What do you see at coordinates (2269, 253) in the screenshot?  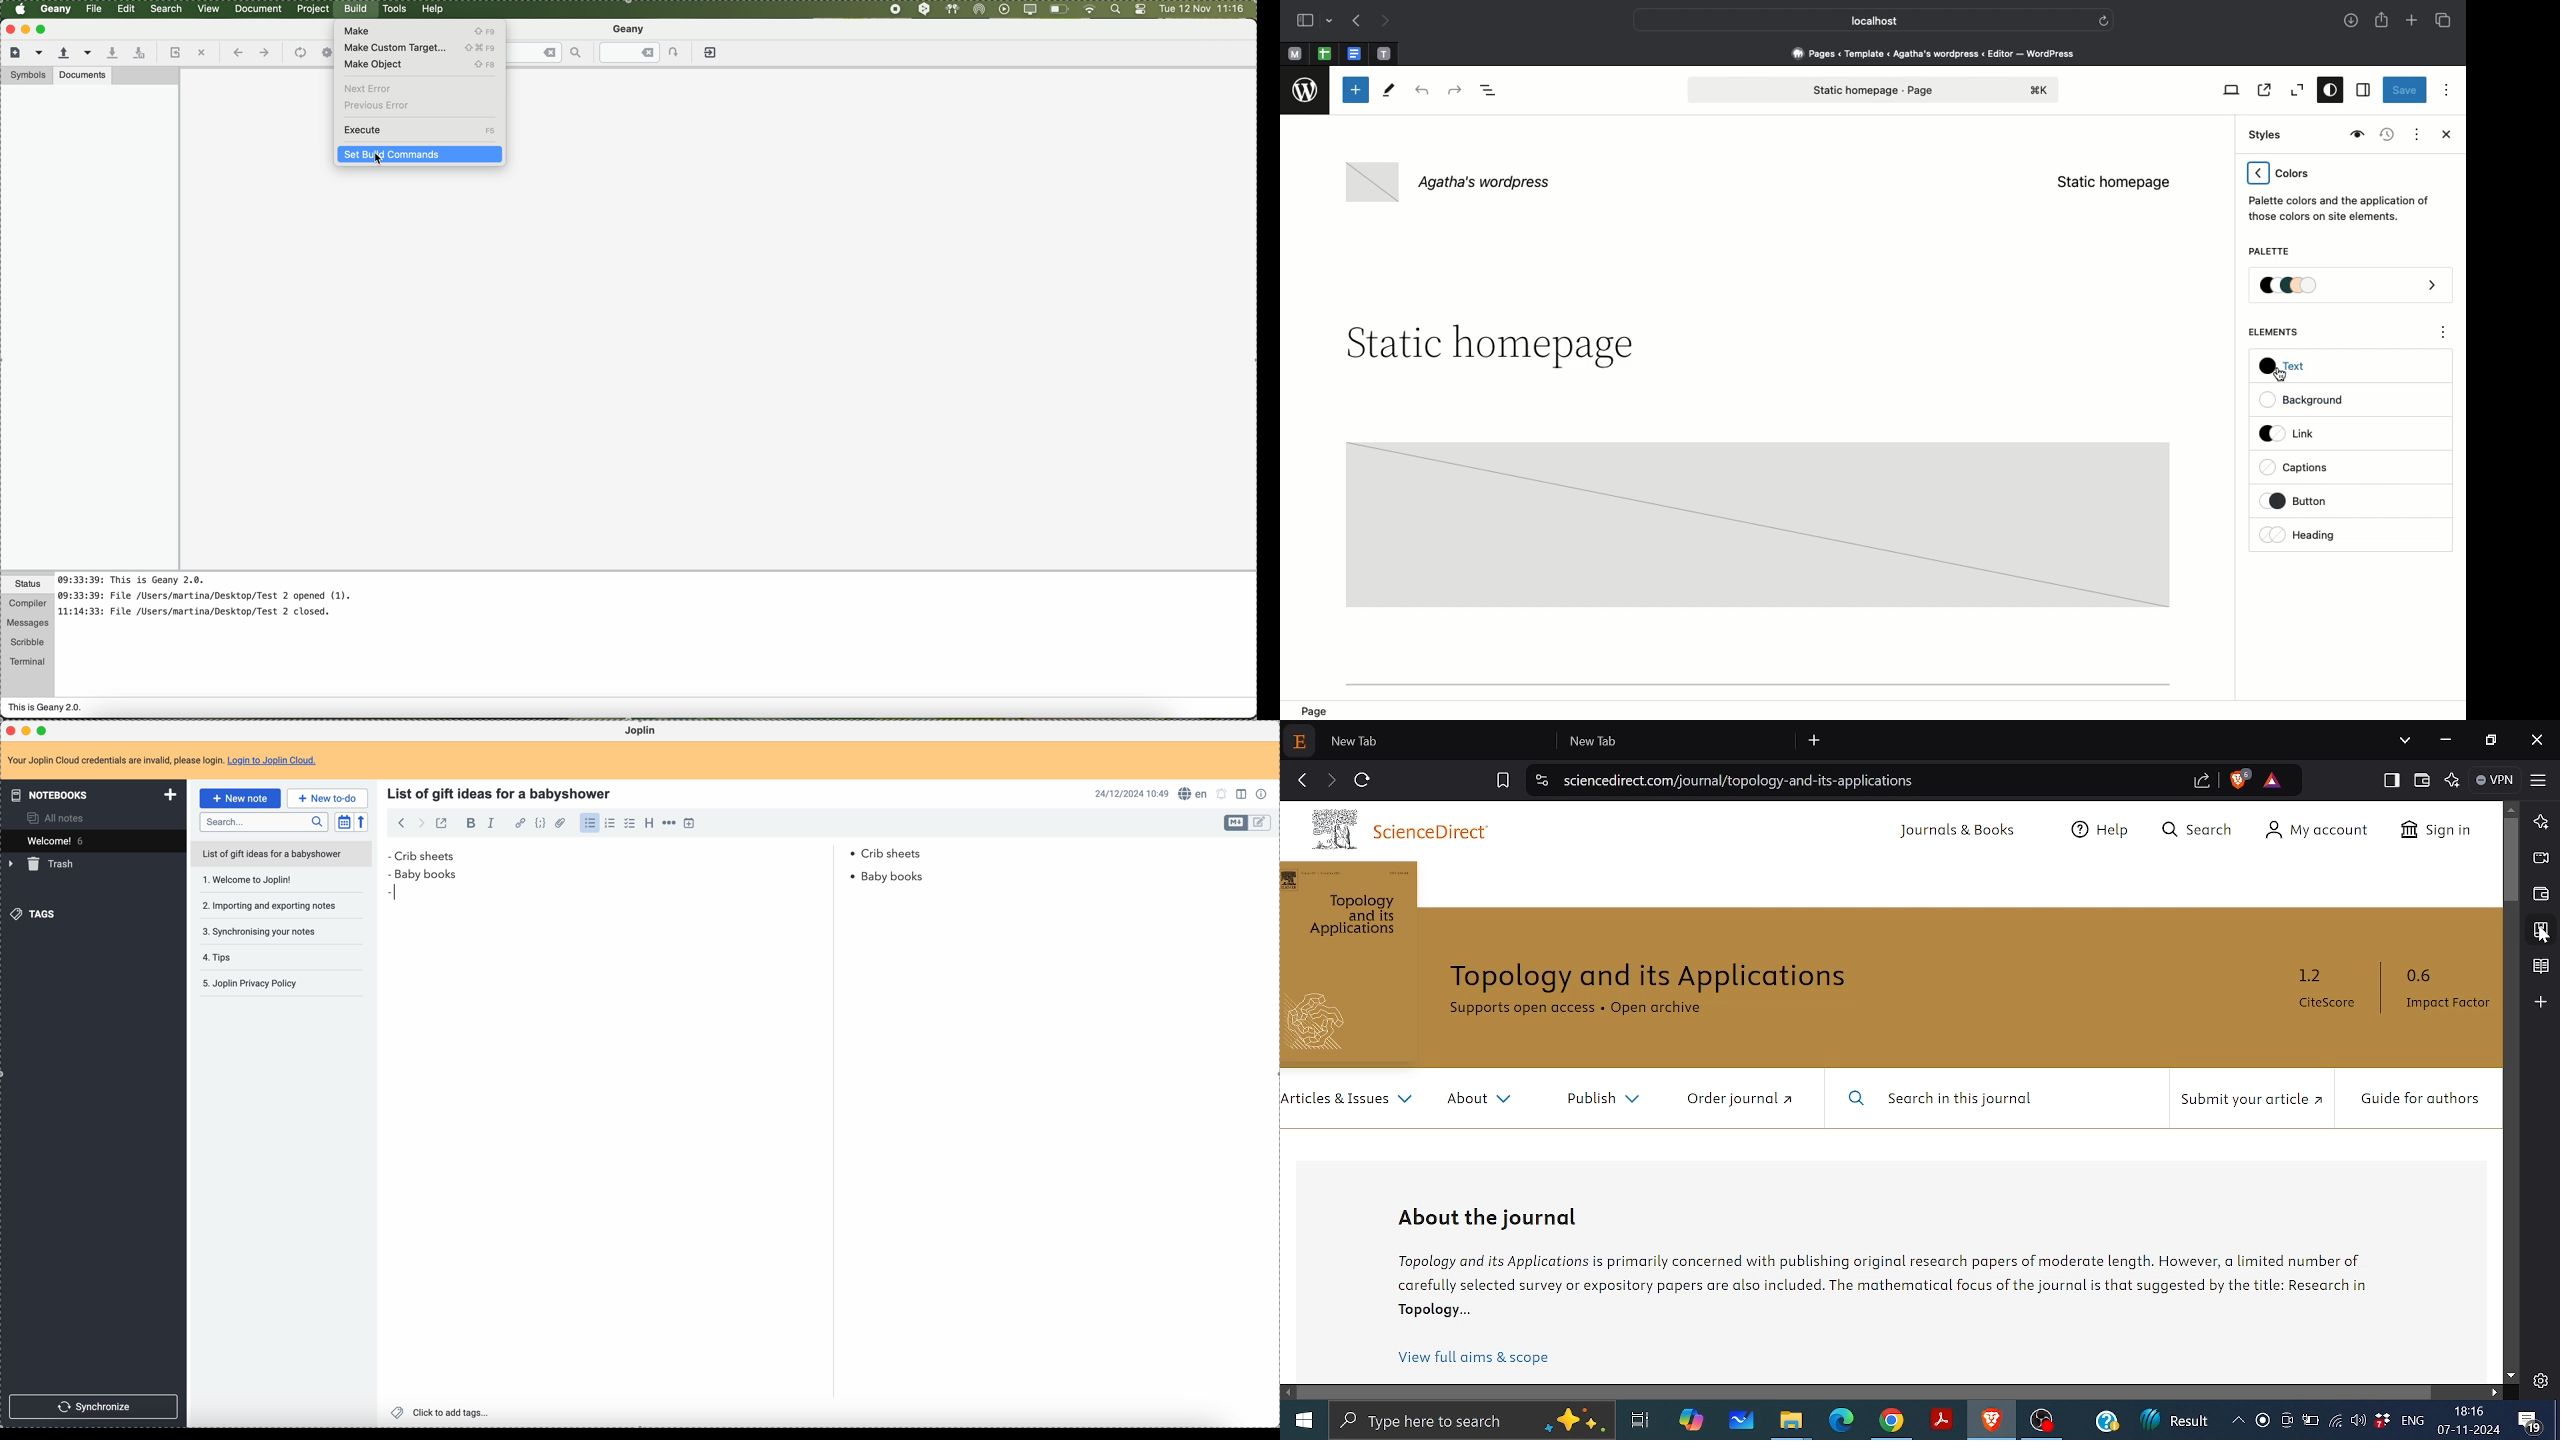 I see `Palette` at bounding box center [2269, 253].